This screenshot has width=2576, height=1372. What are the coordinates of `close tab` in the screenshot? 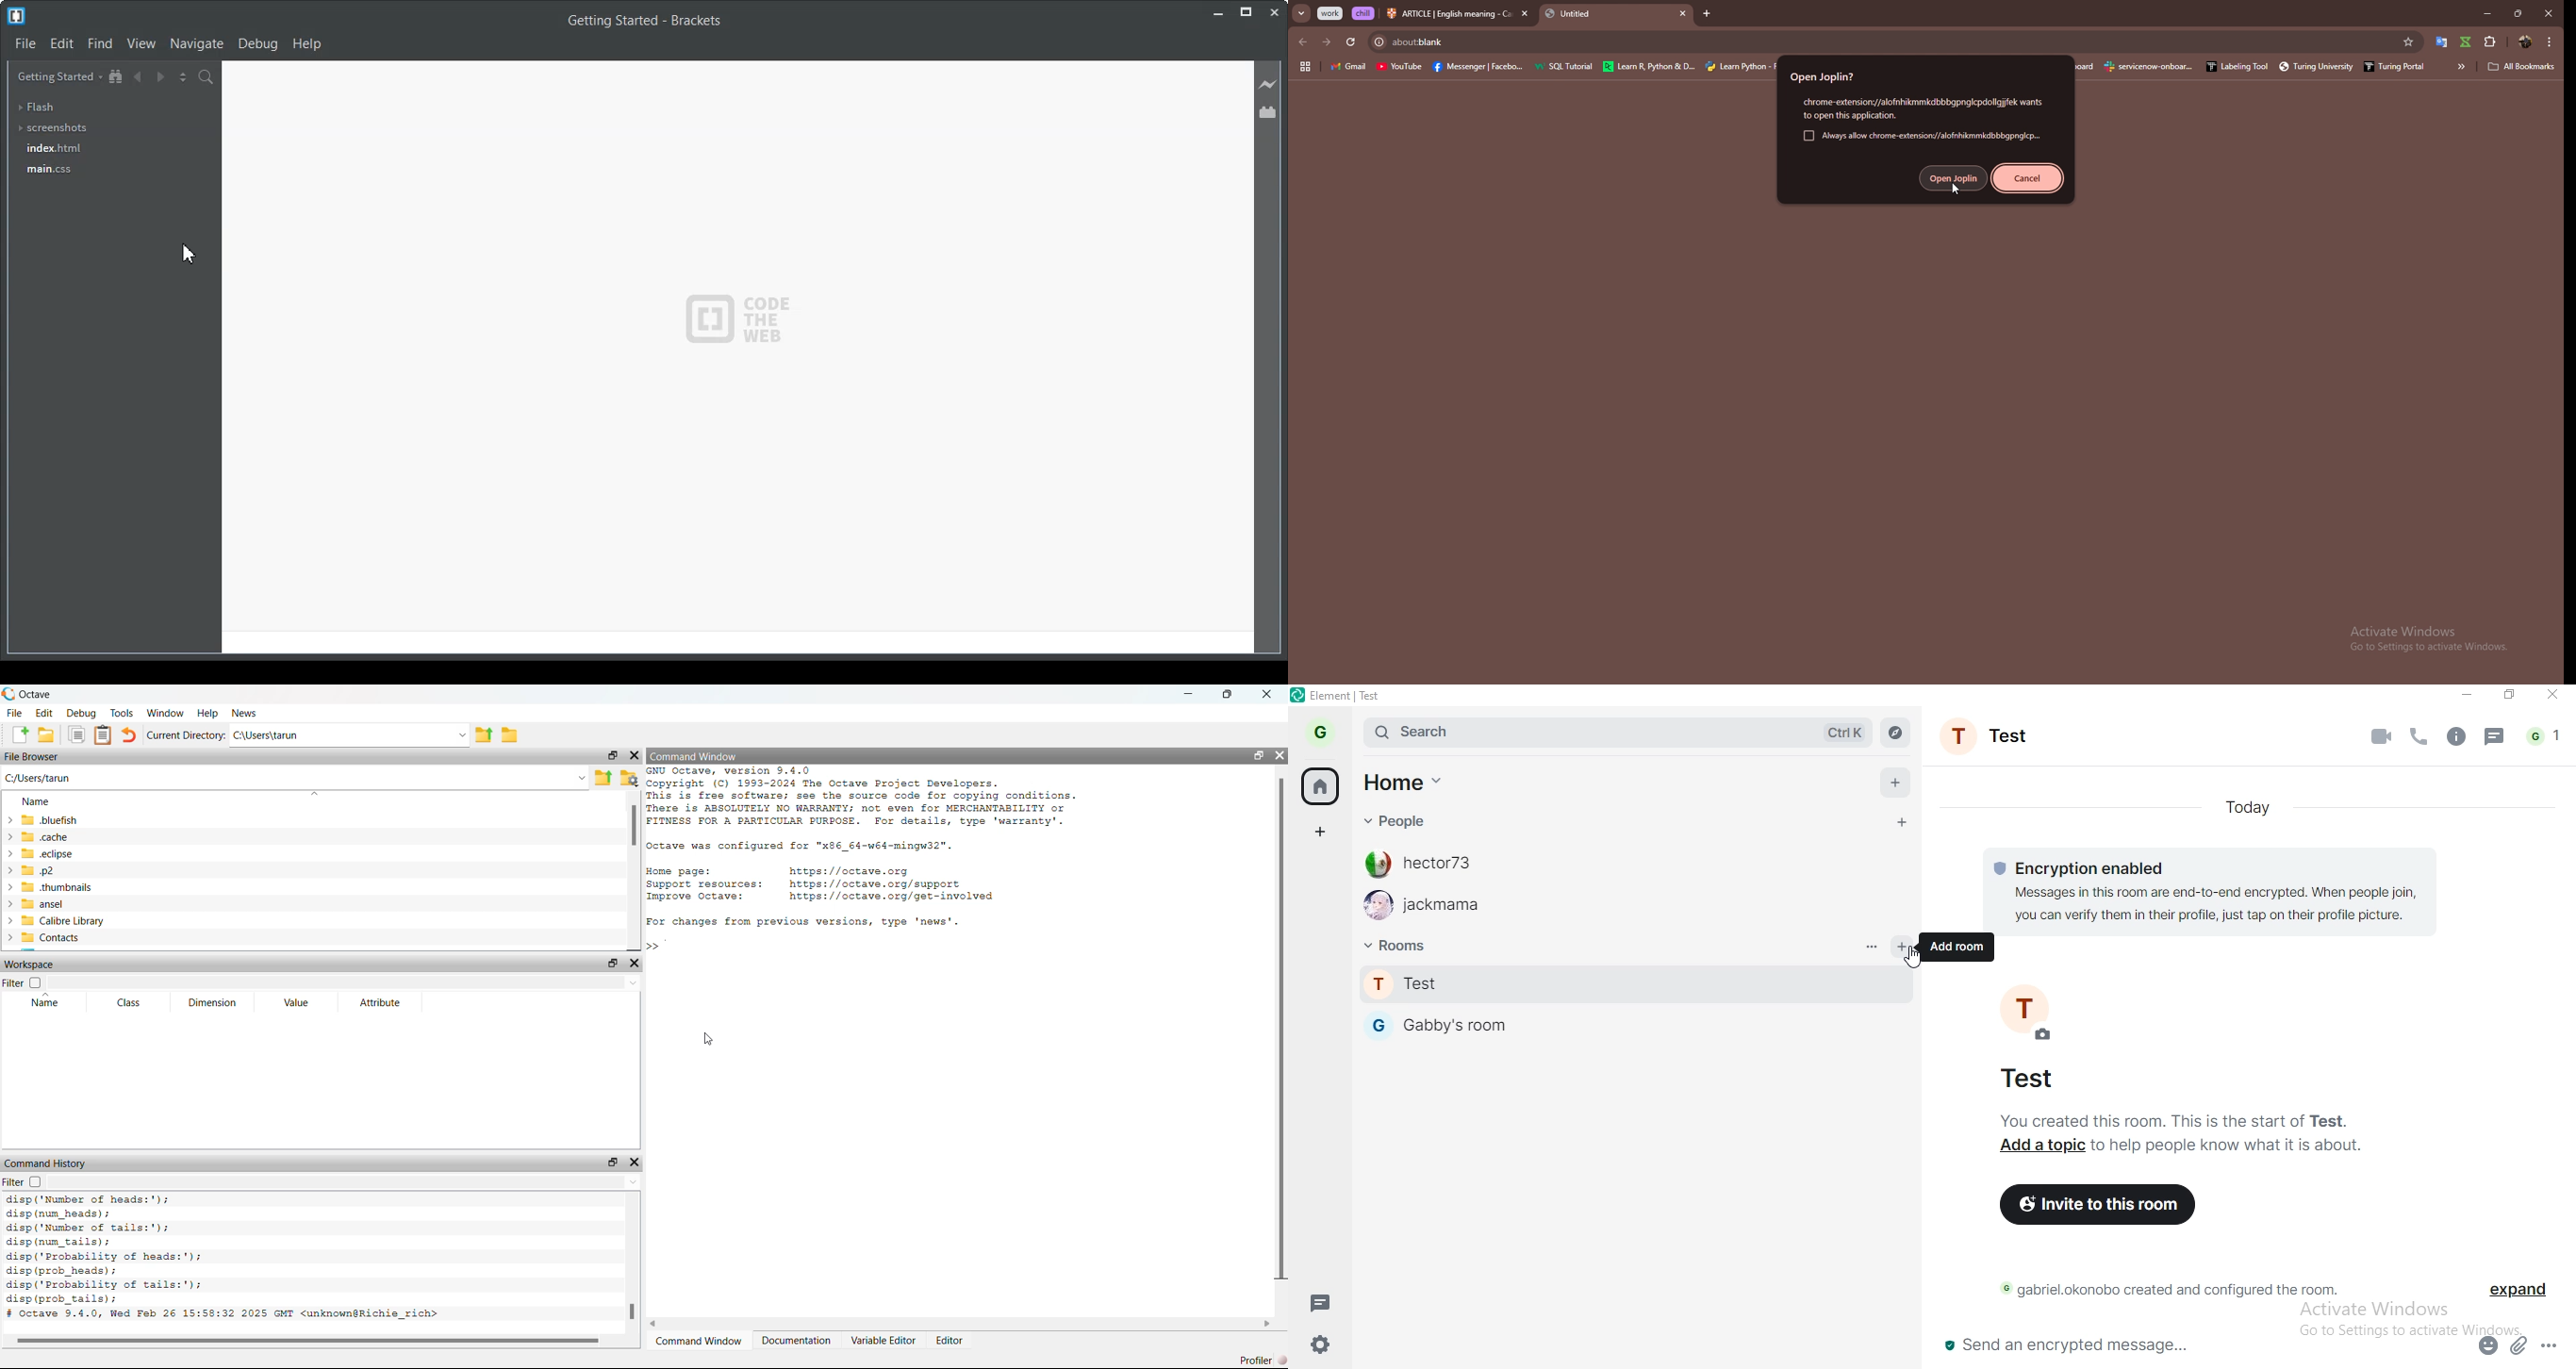 It's located at (1525, 13).